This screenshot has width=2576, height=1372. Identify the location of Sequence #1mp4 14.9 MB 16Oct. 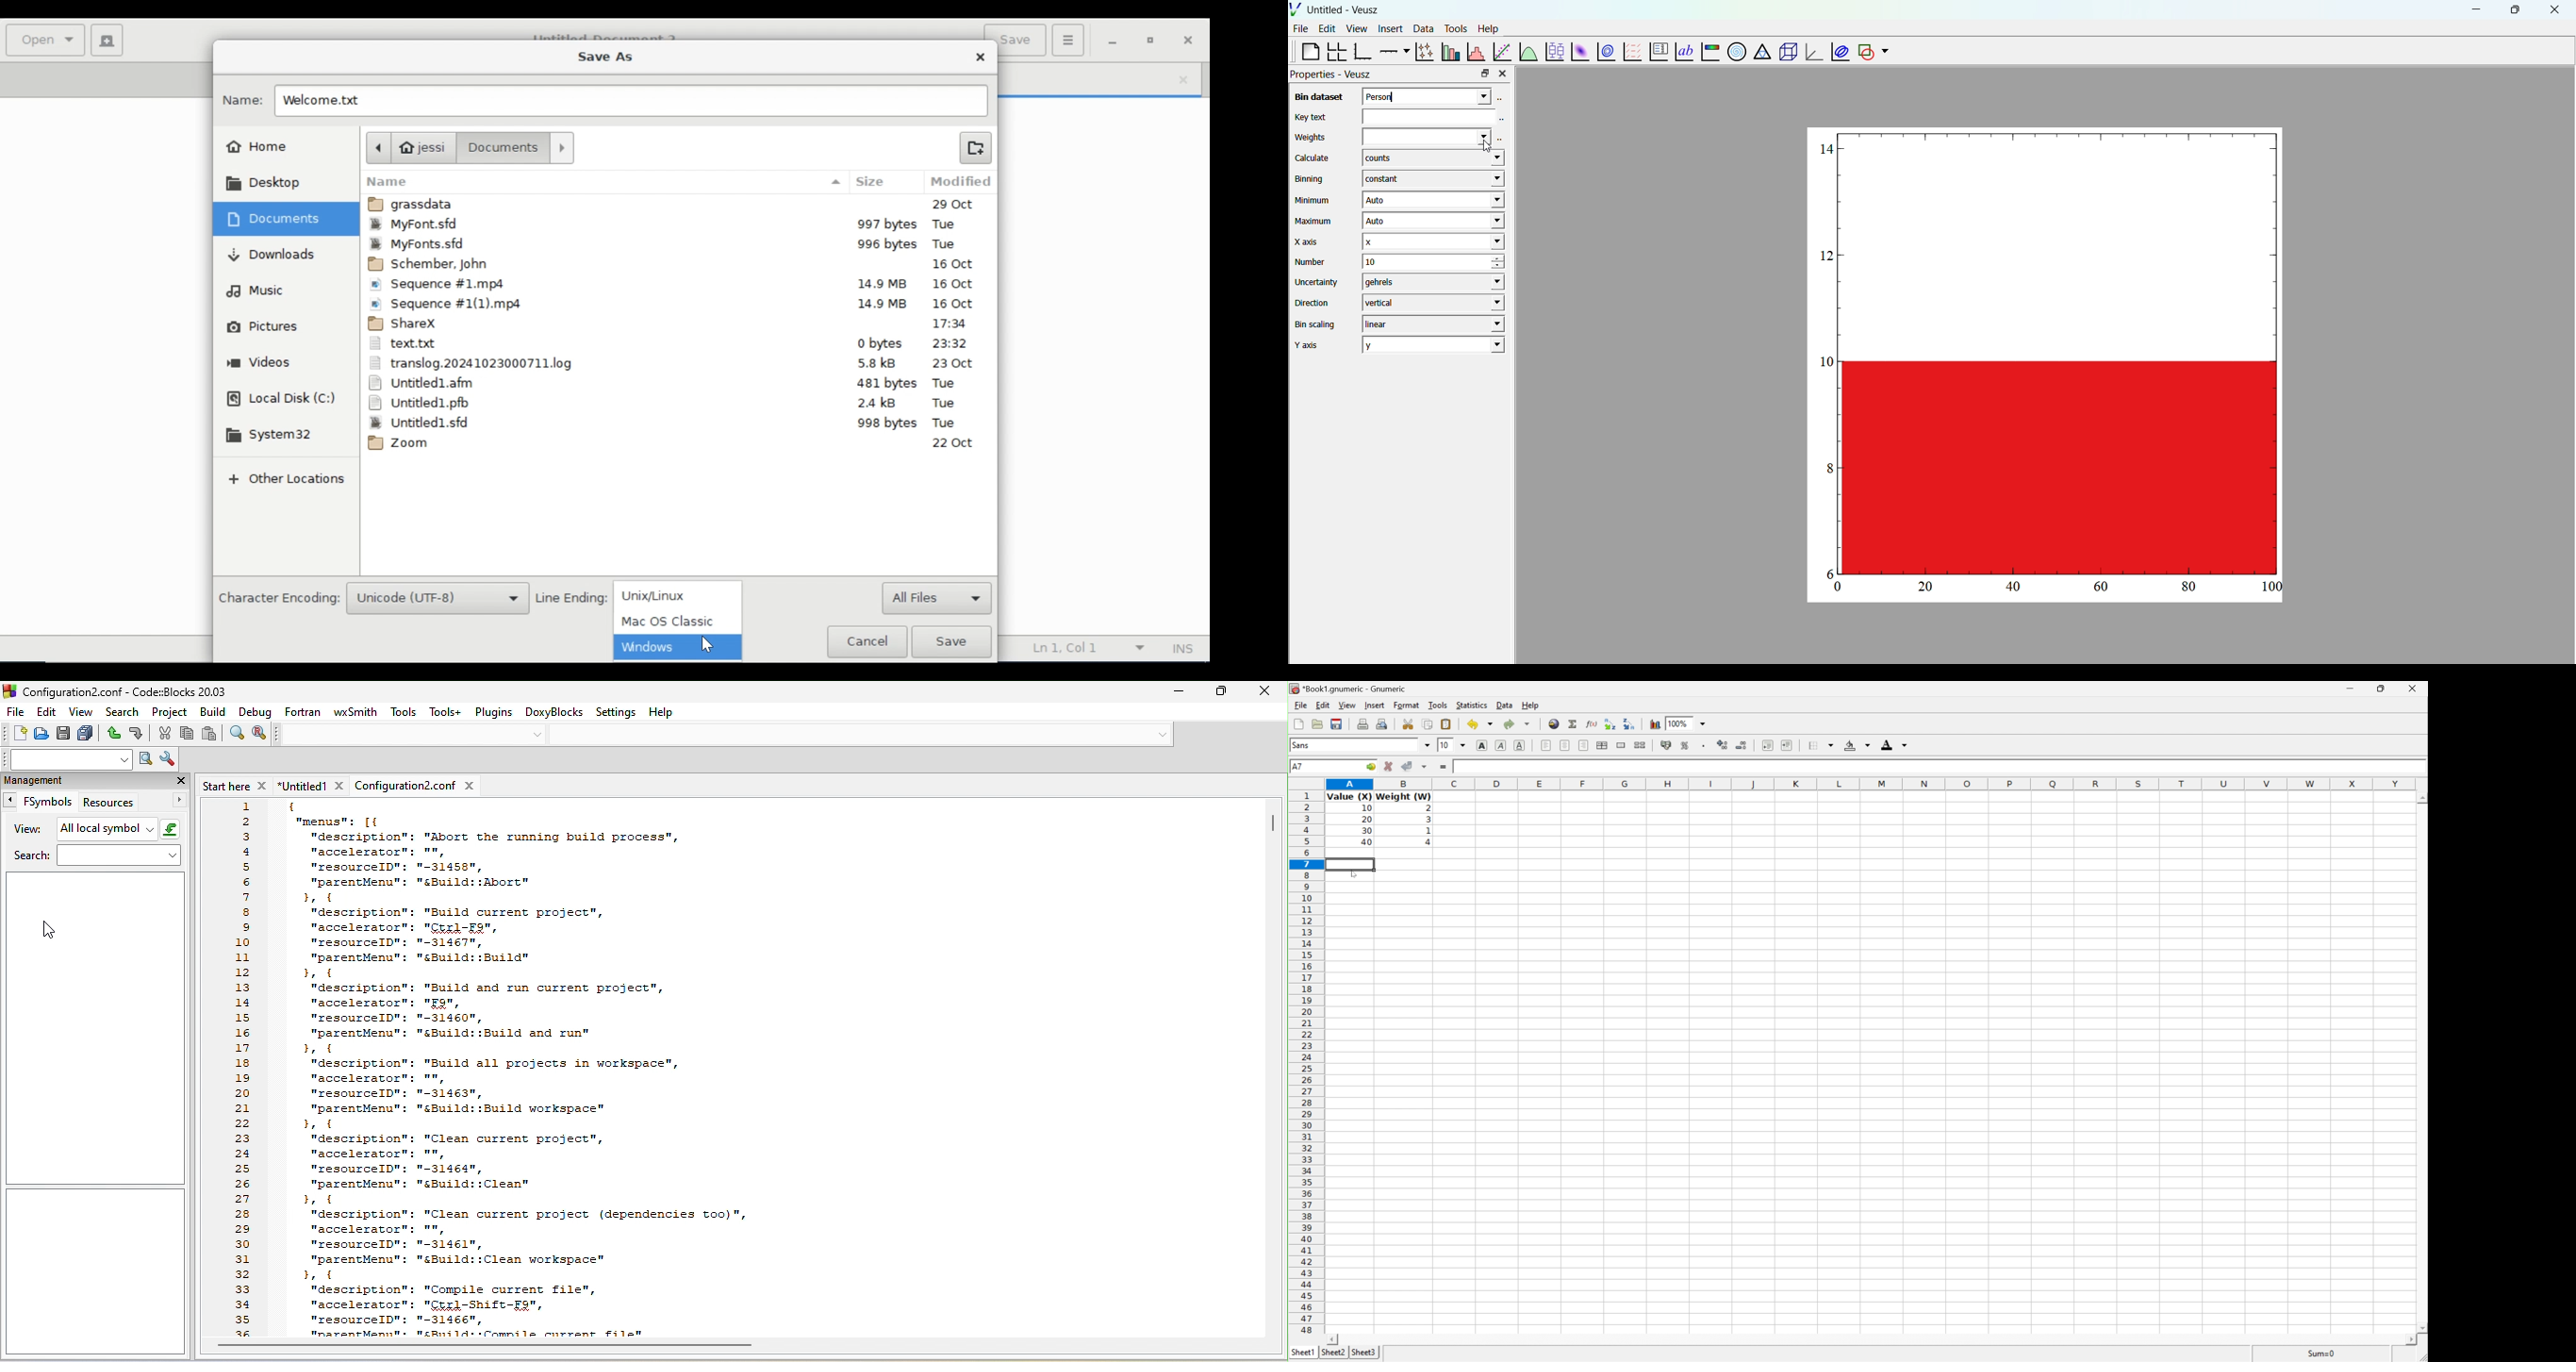
(676, 286).